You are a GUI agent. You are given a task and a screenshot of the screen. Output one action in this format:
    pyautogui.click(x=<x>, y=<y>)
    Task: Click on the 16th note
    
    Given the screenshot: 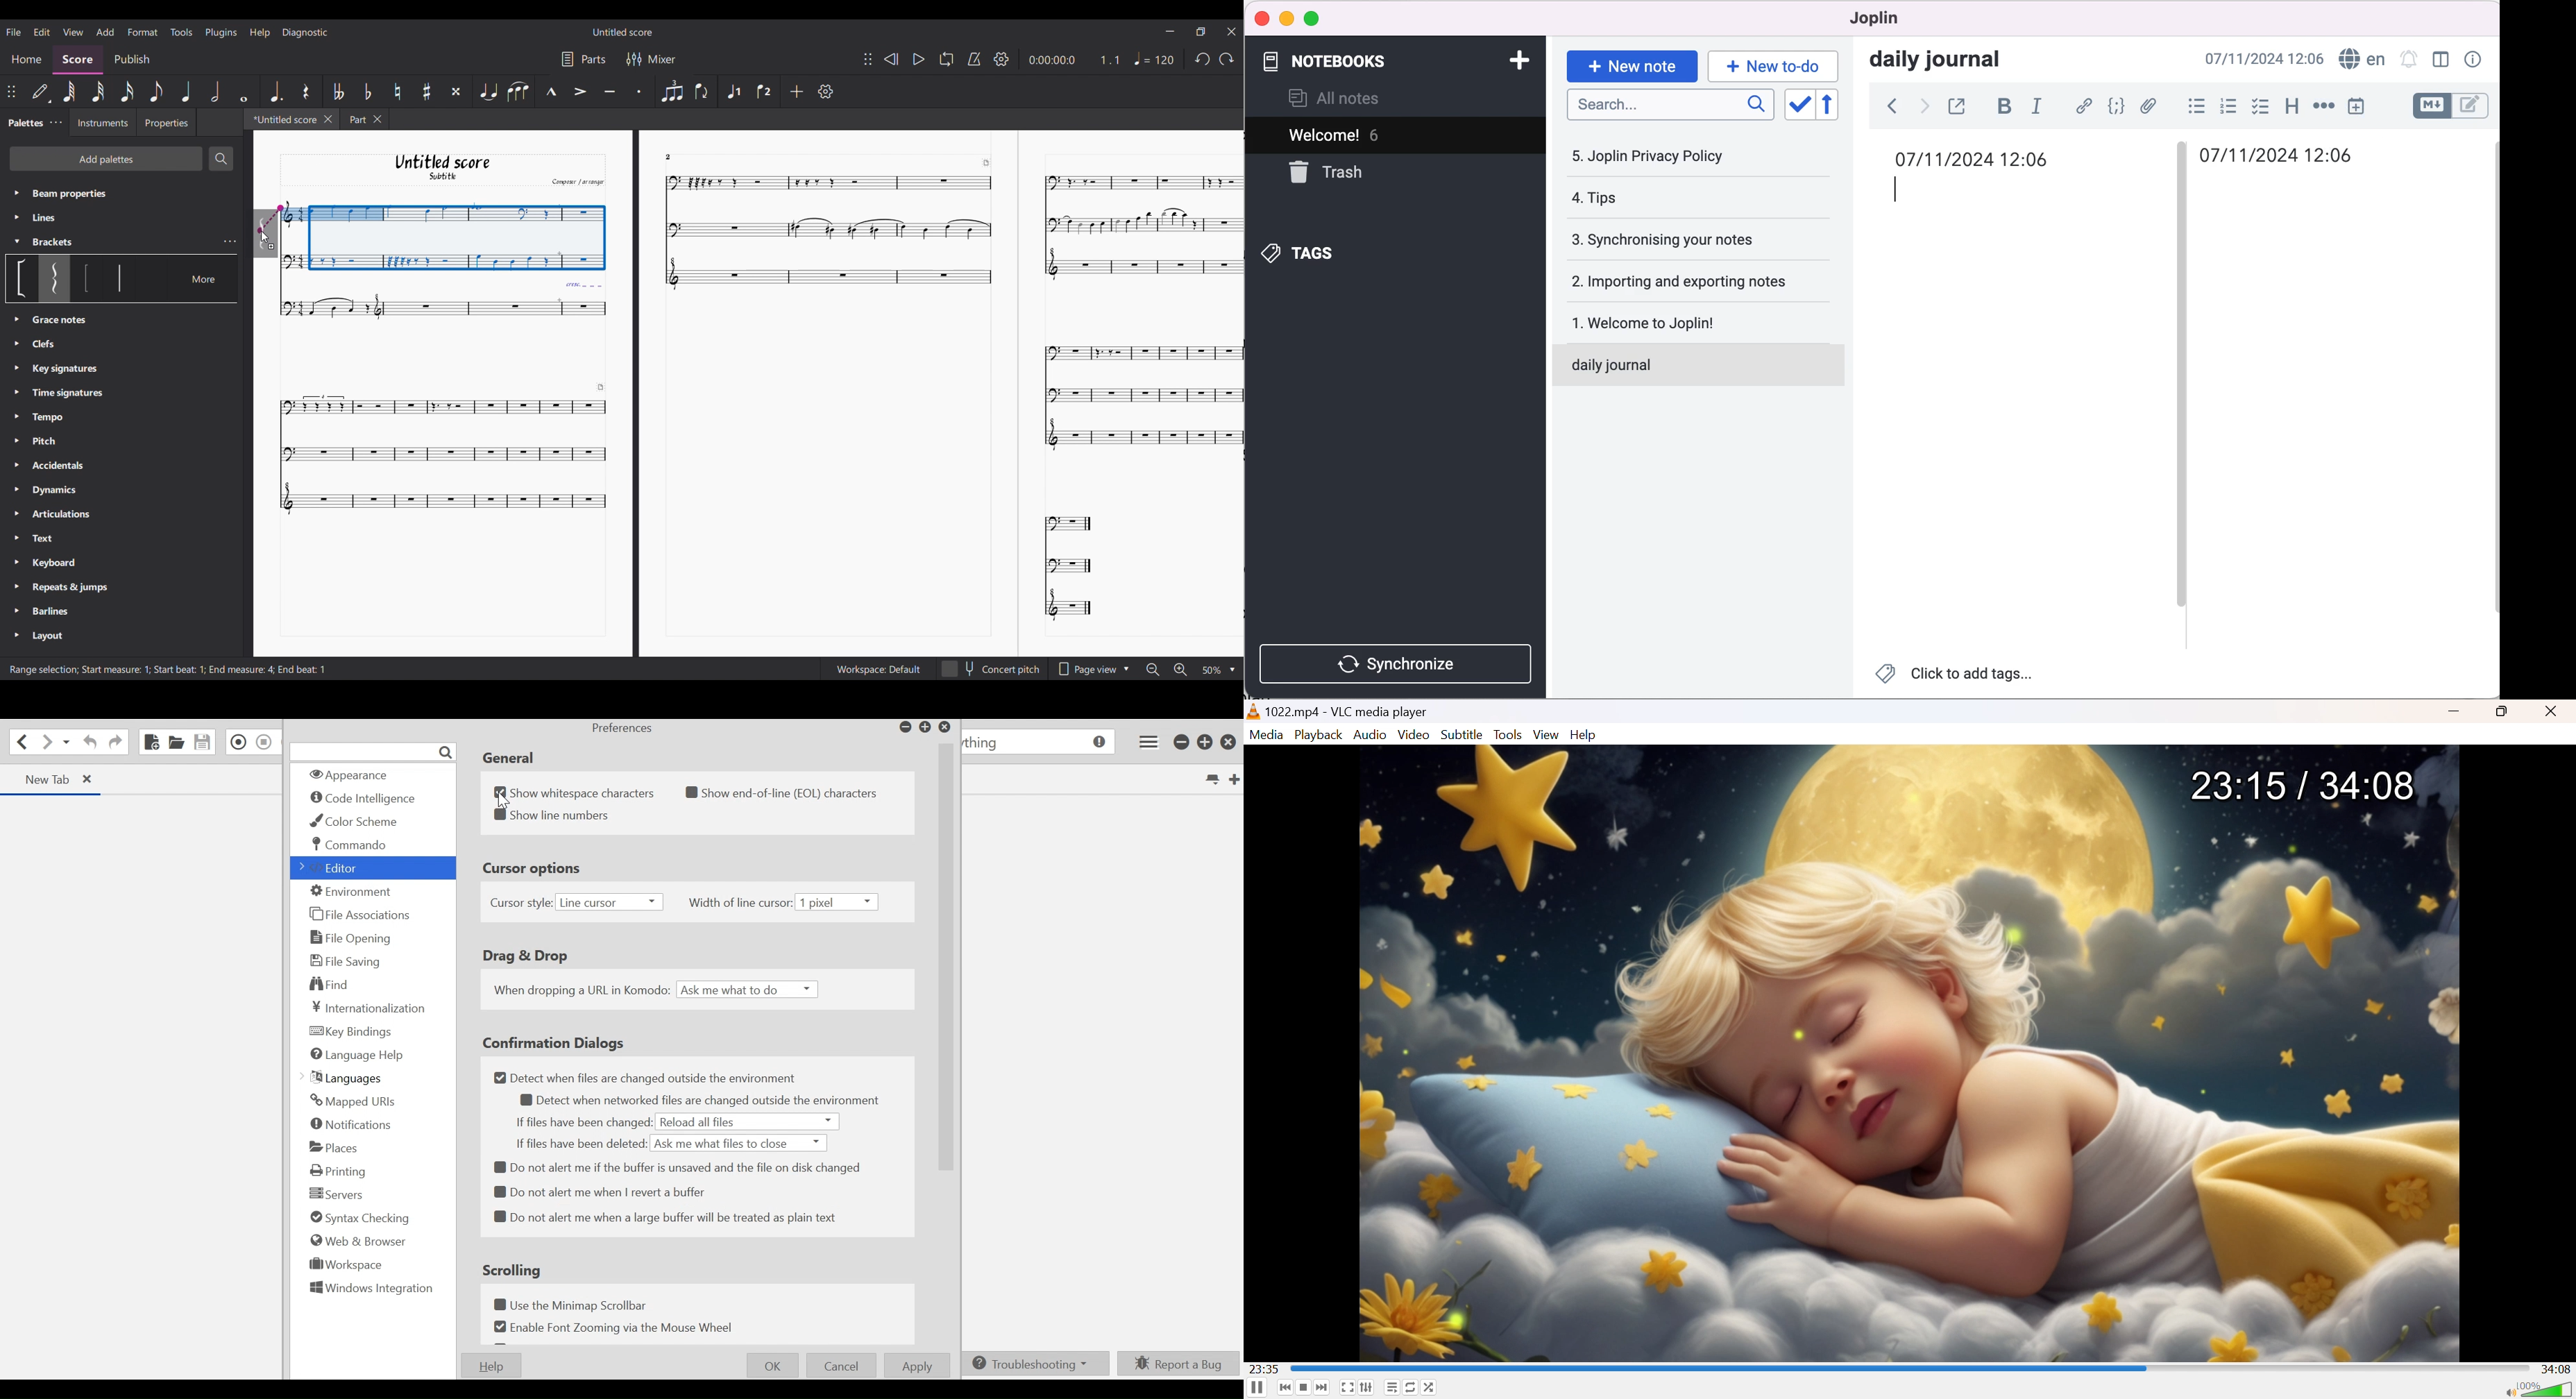 What is the action you would take?
    pyautogui.click(x=127, y=92)
    